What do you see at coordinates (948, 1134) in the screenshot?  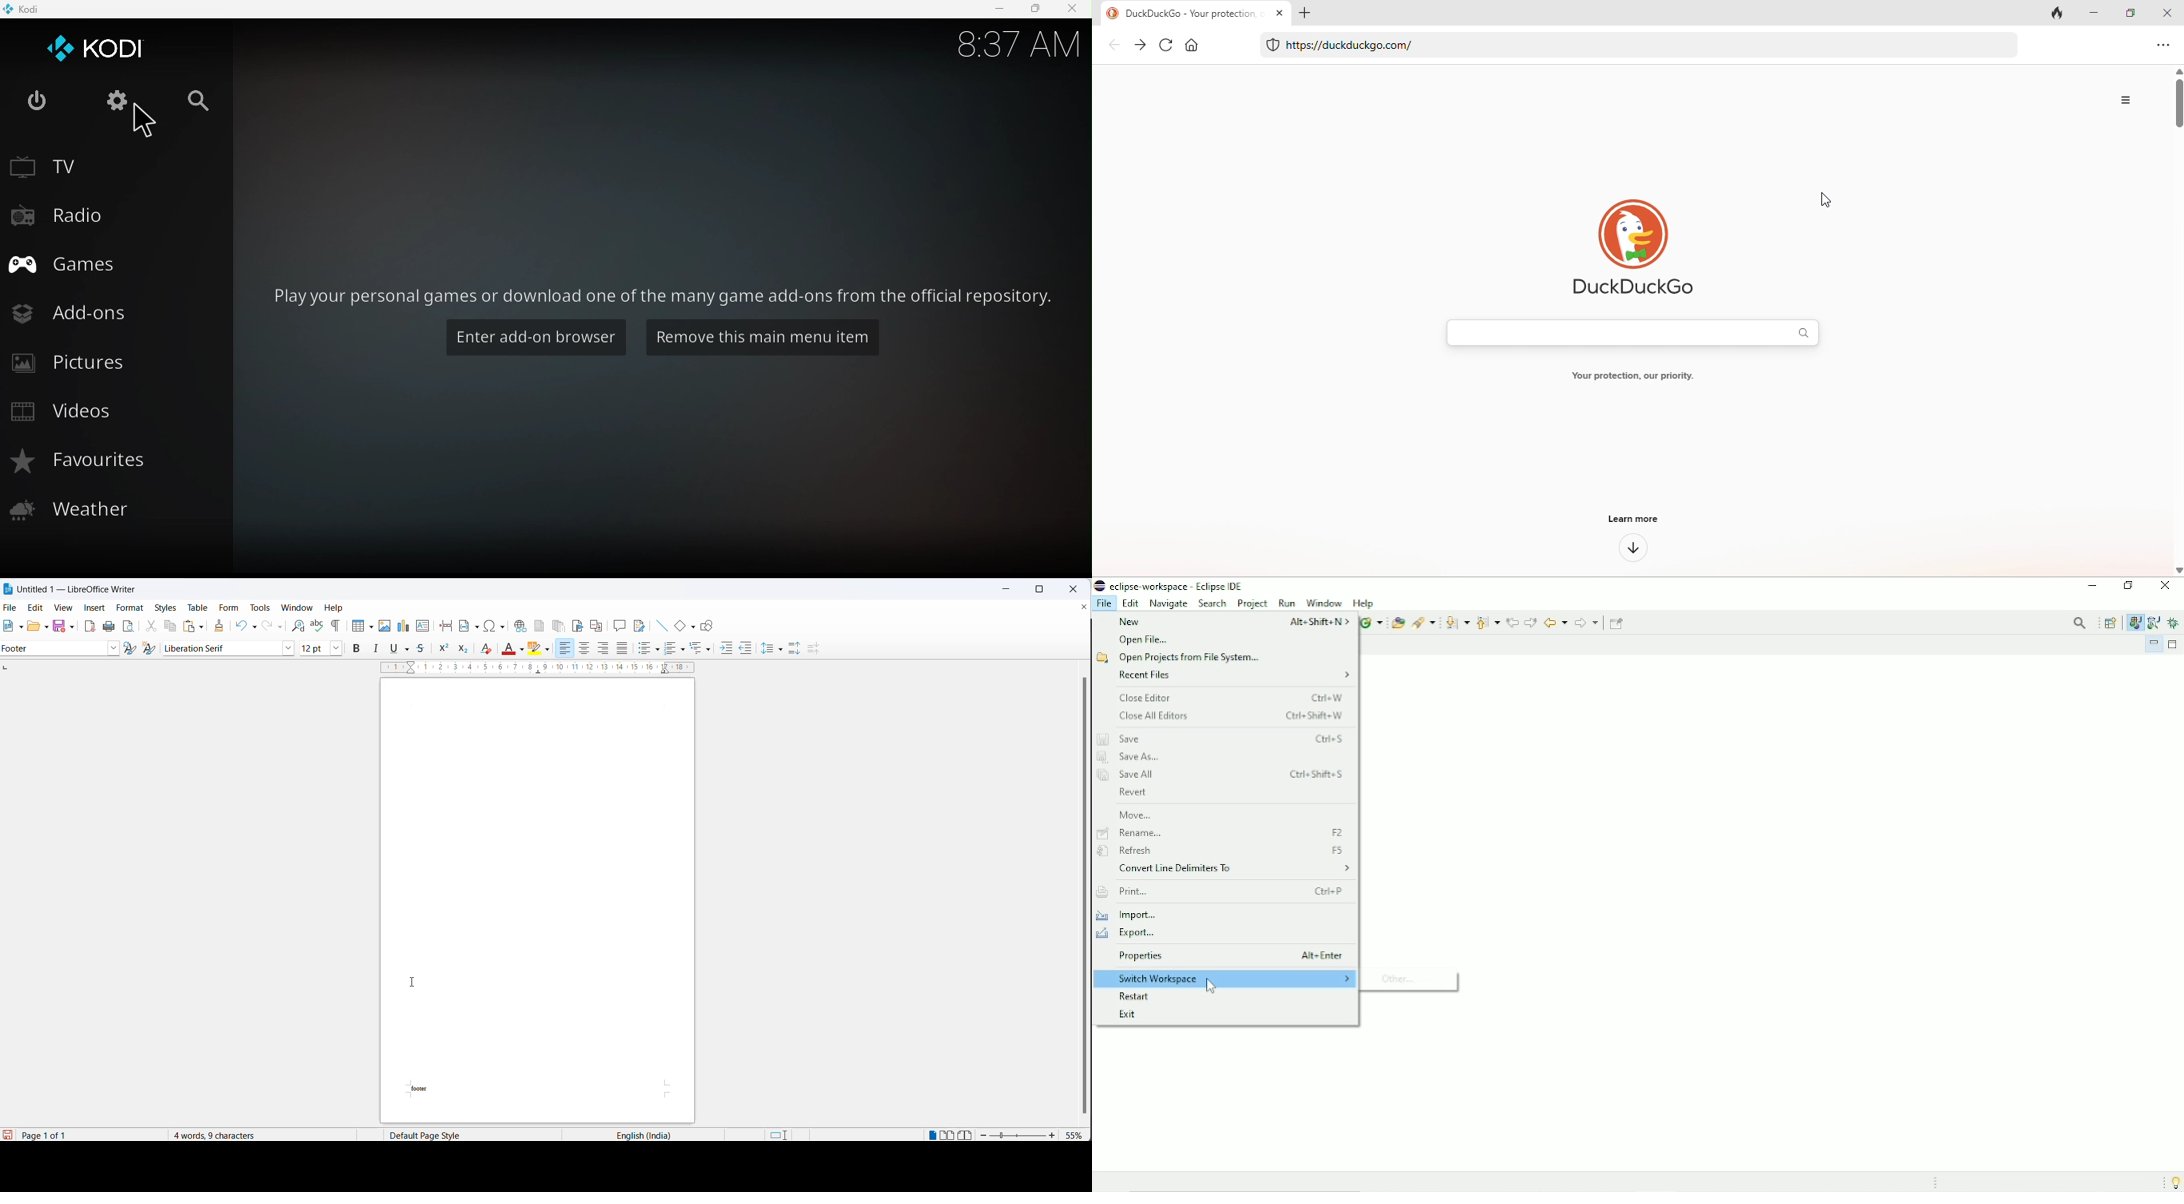 I see `double page view` at bounding box center [948, 1134].